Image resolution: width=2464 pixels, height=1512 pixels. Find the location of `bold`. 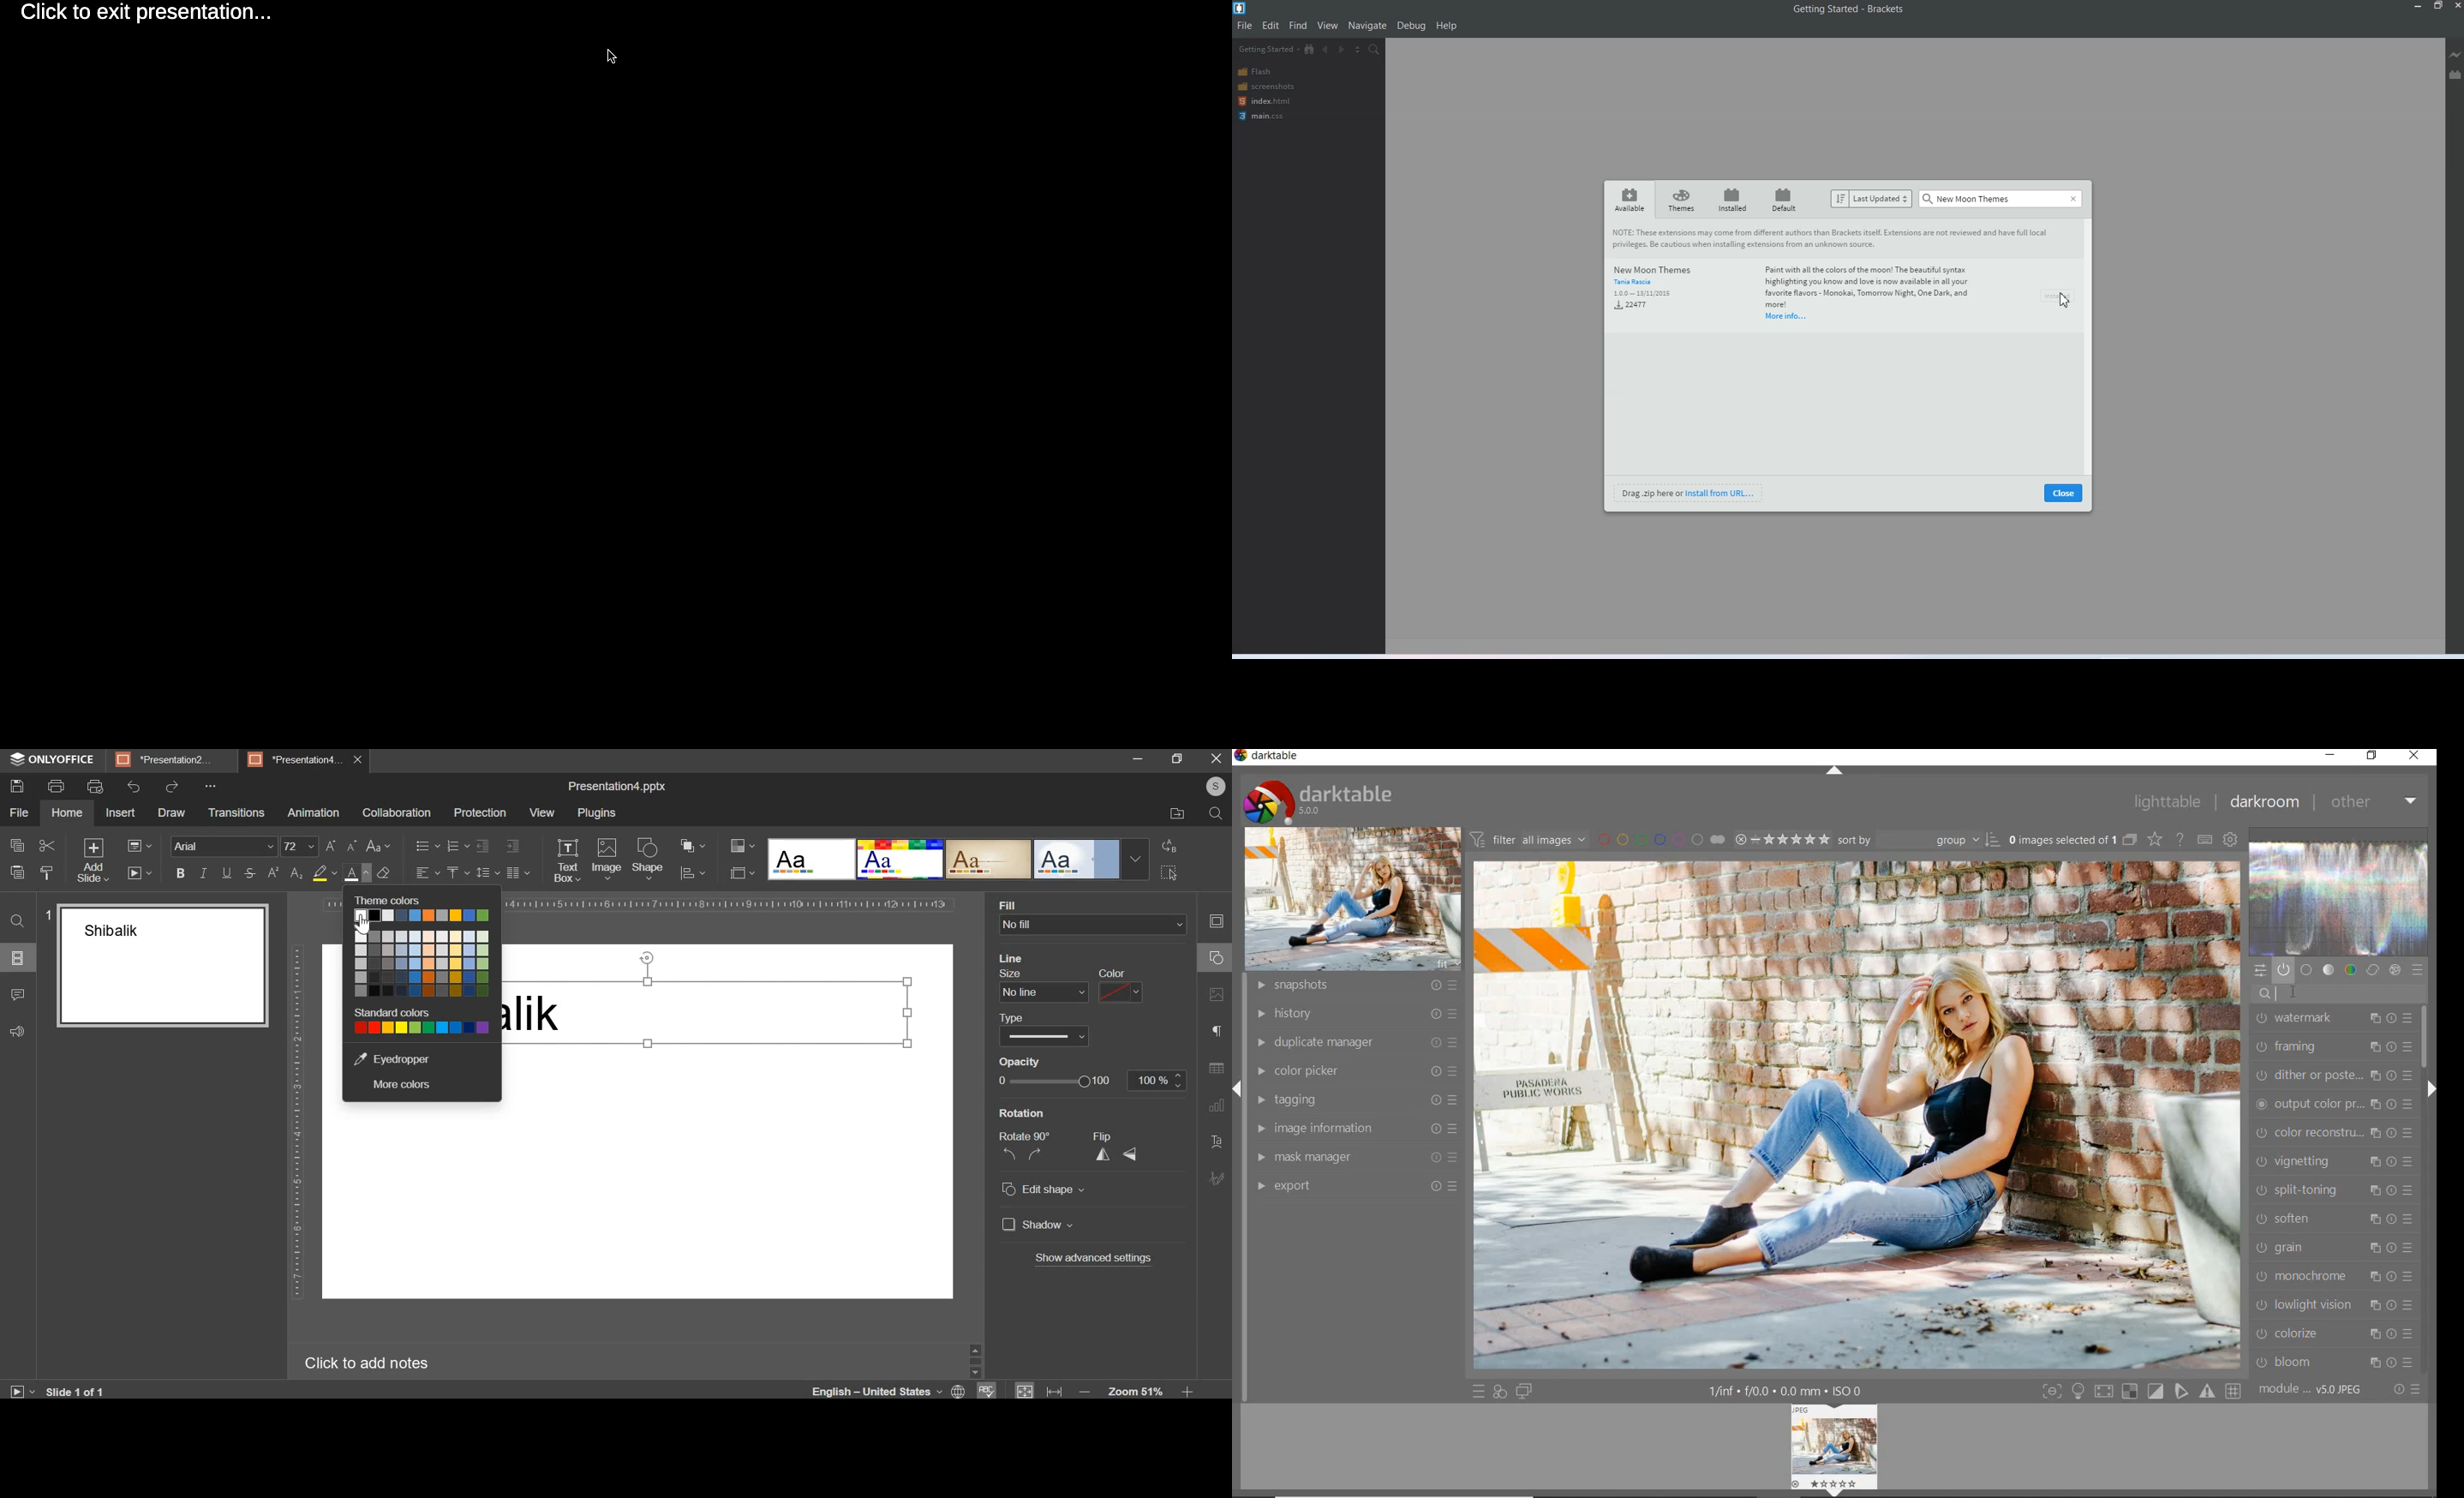

bold is located at coordinates (180, 873).